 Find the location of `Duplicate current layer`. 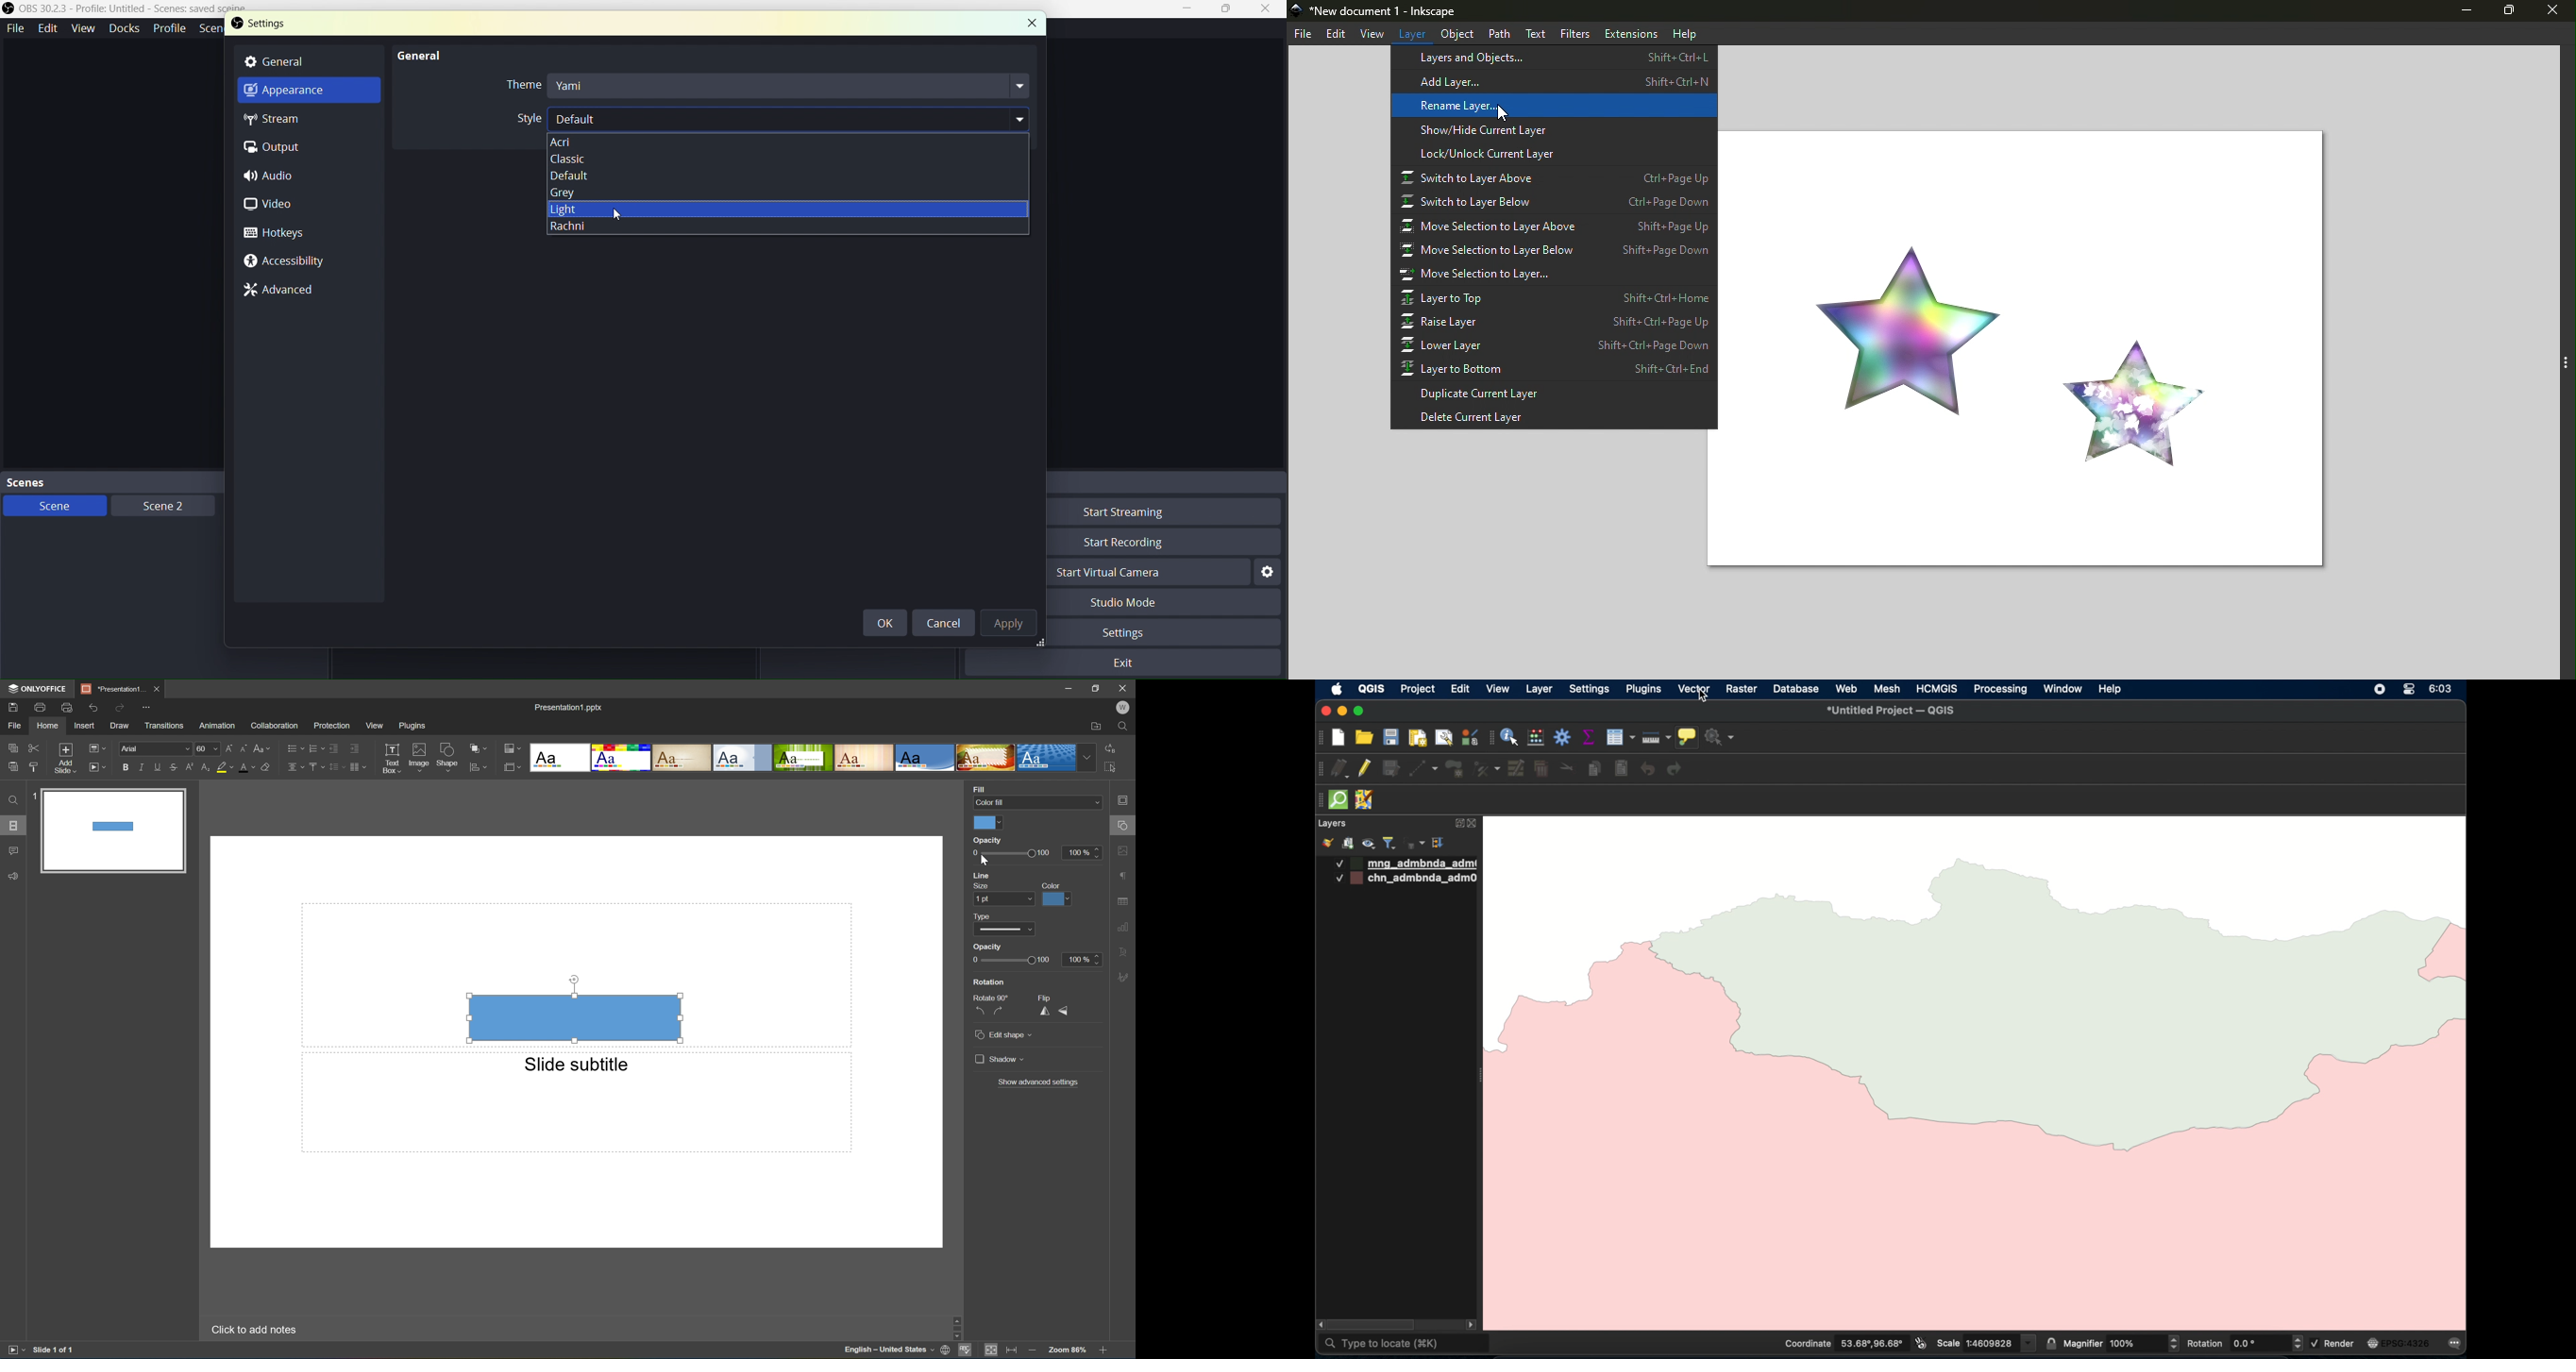

Duplicate current layer is located at coordinates (1553, 394).